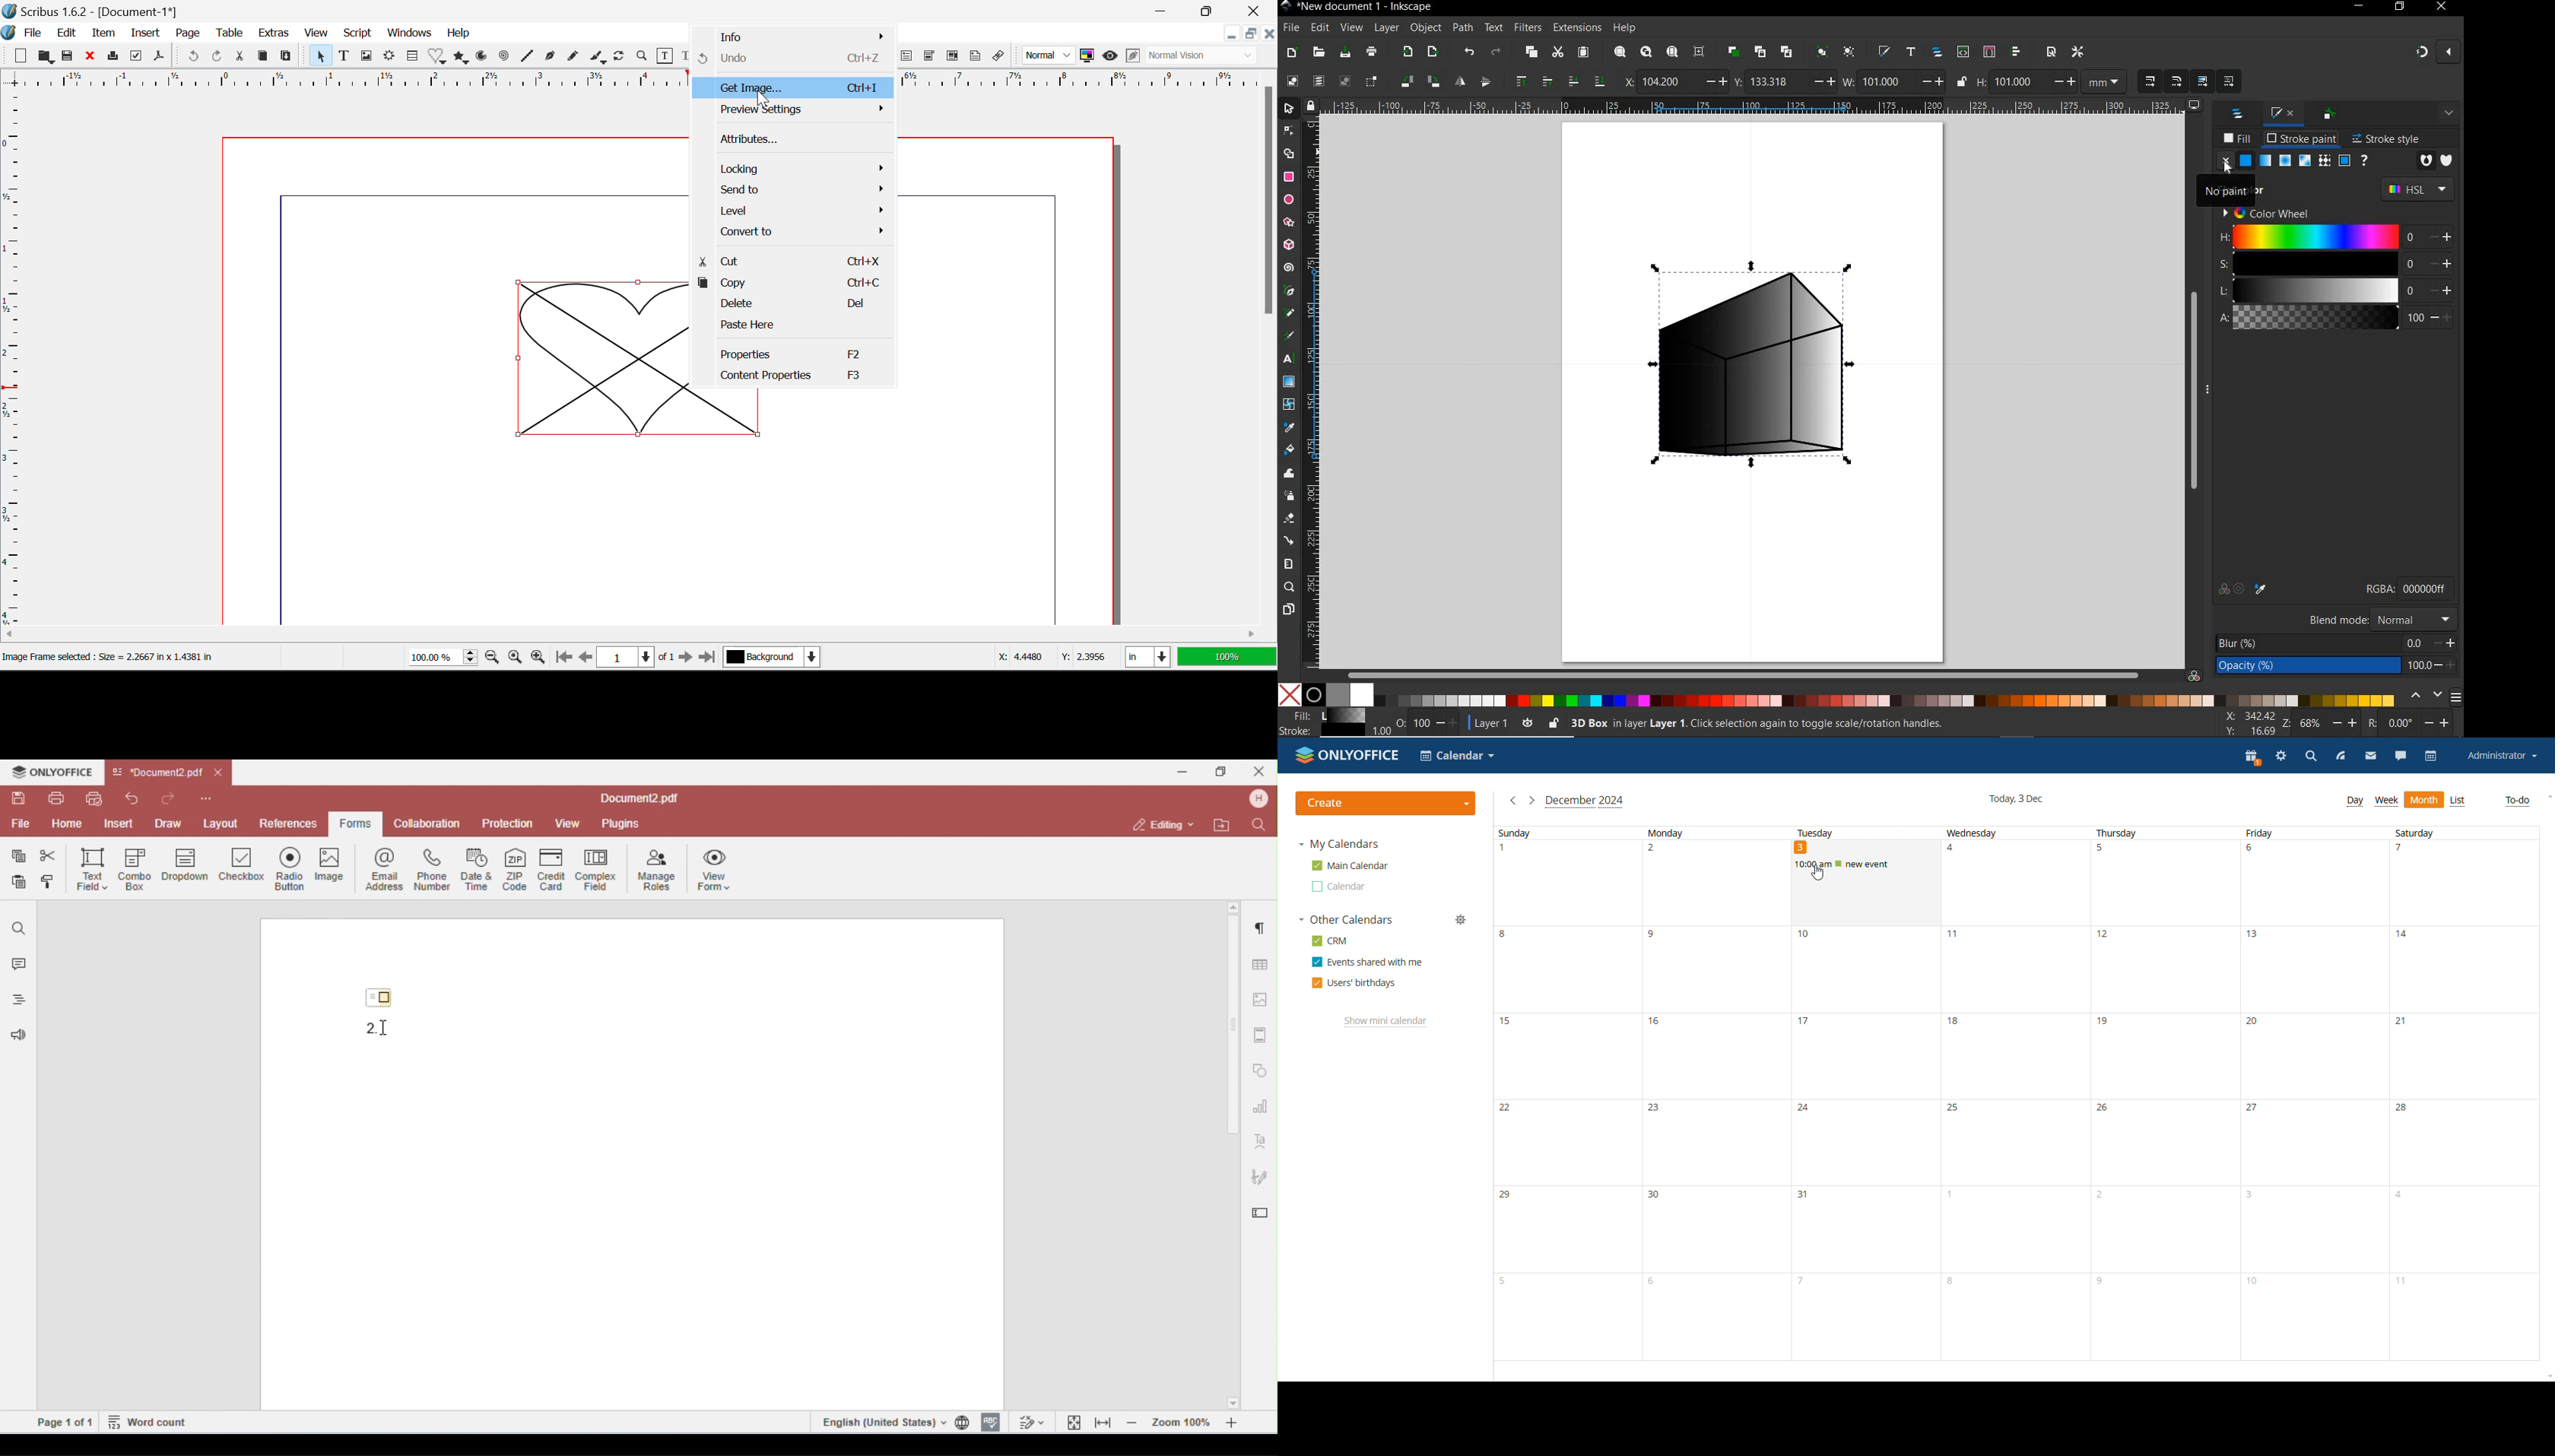 The height and width of the screenshot is (1456, 2576). What do you see at coordinates (1761, 360) in the screenshot?
I see `OBJECT WITH STROKE SELECTED` at bounding box center [1761, 360].